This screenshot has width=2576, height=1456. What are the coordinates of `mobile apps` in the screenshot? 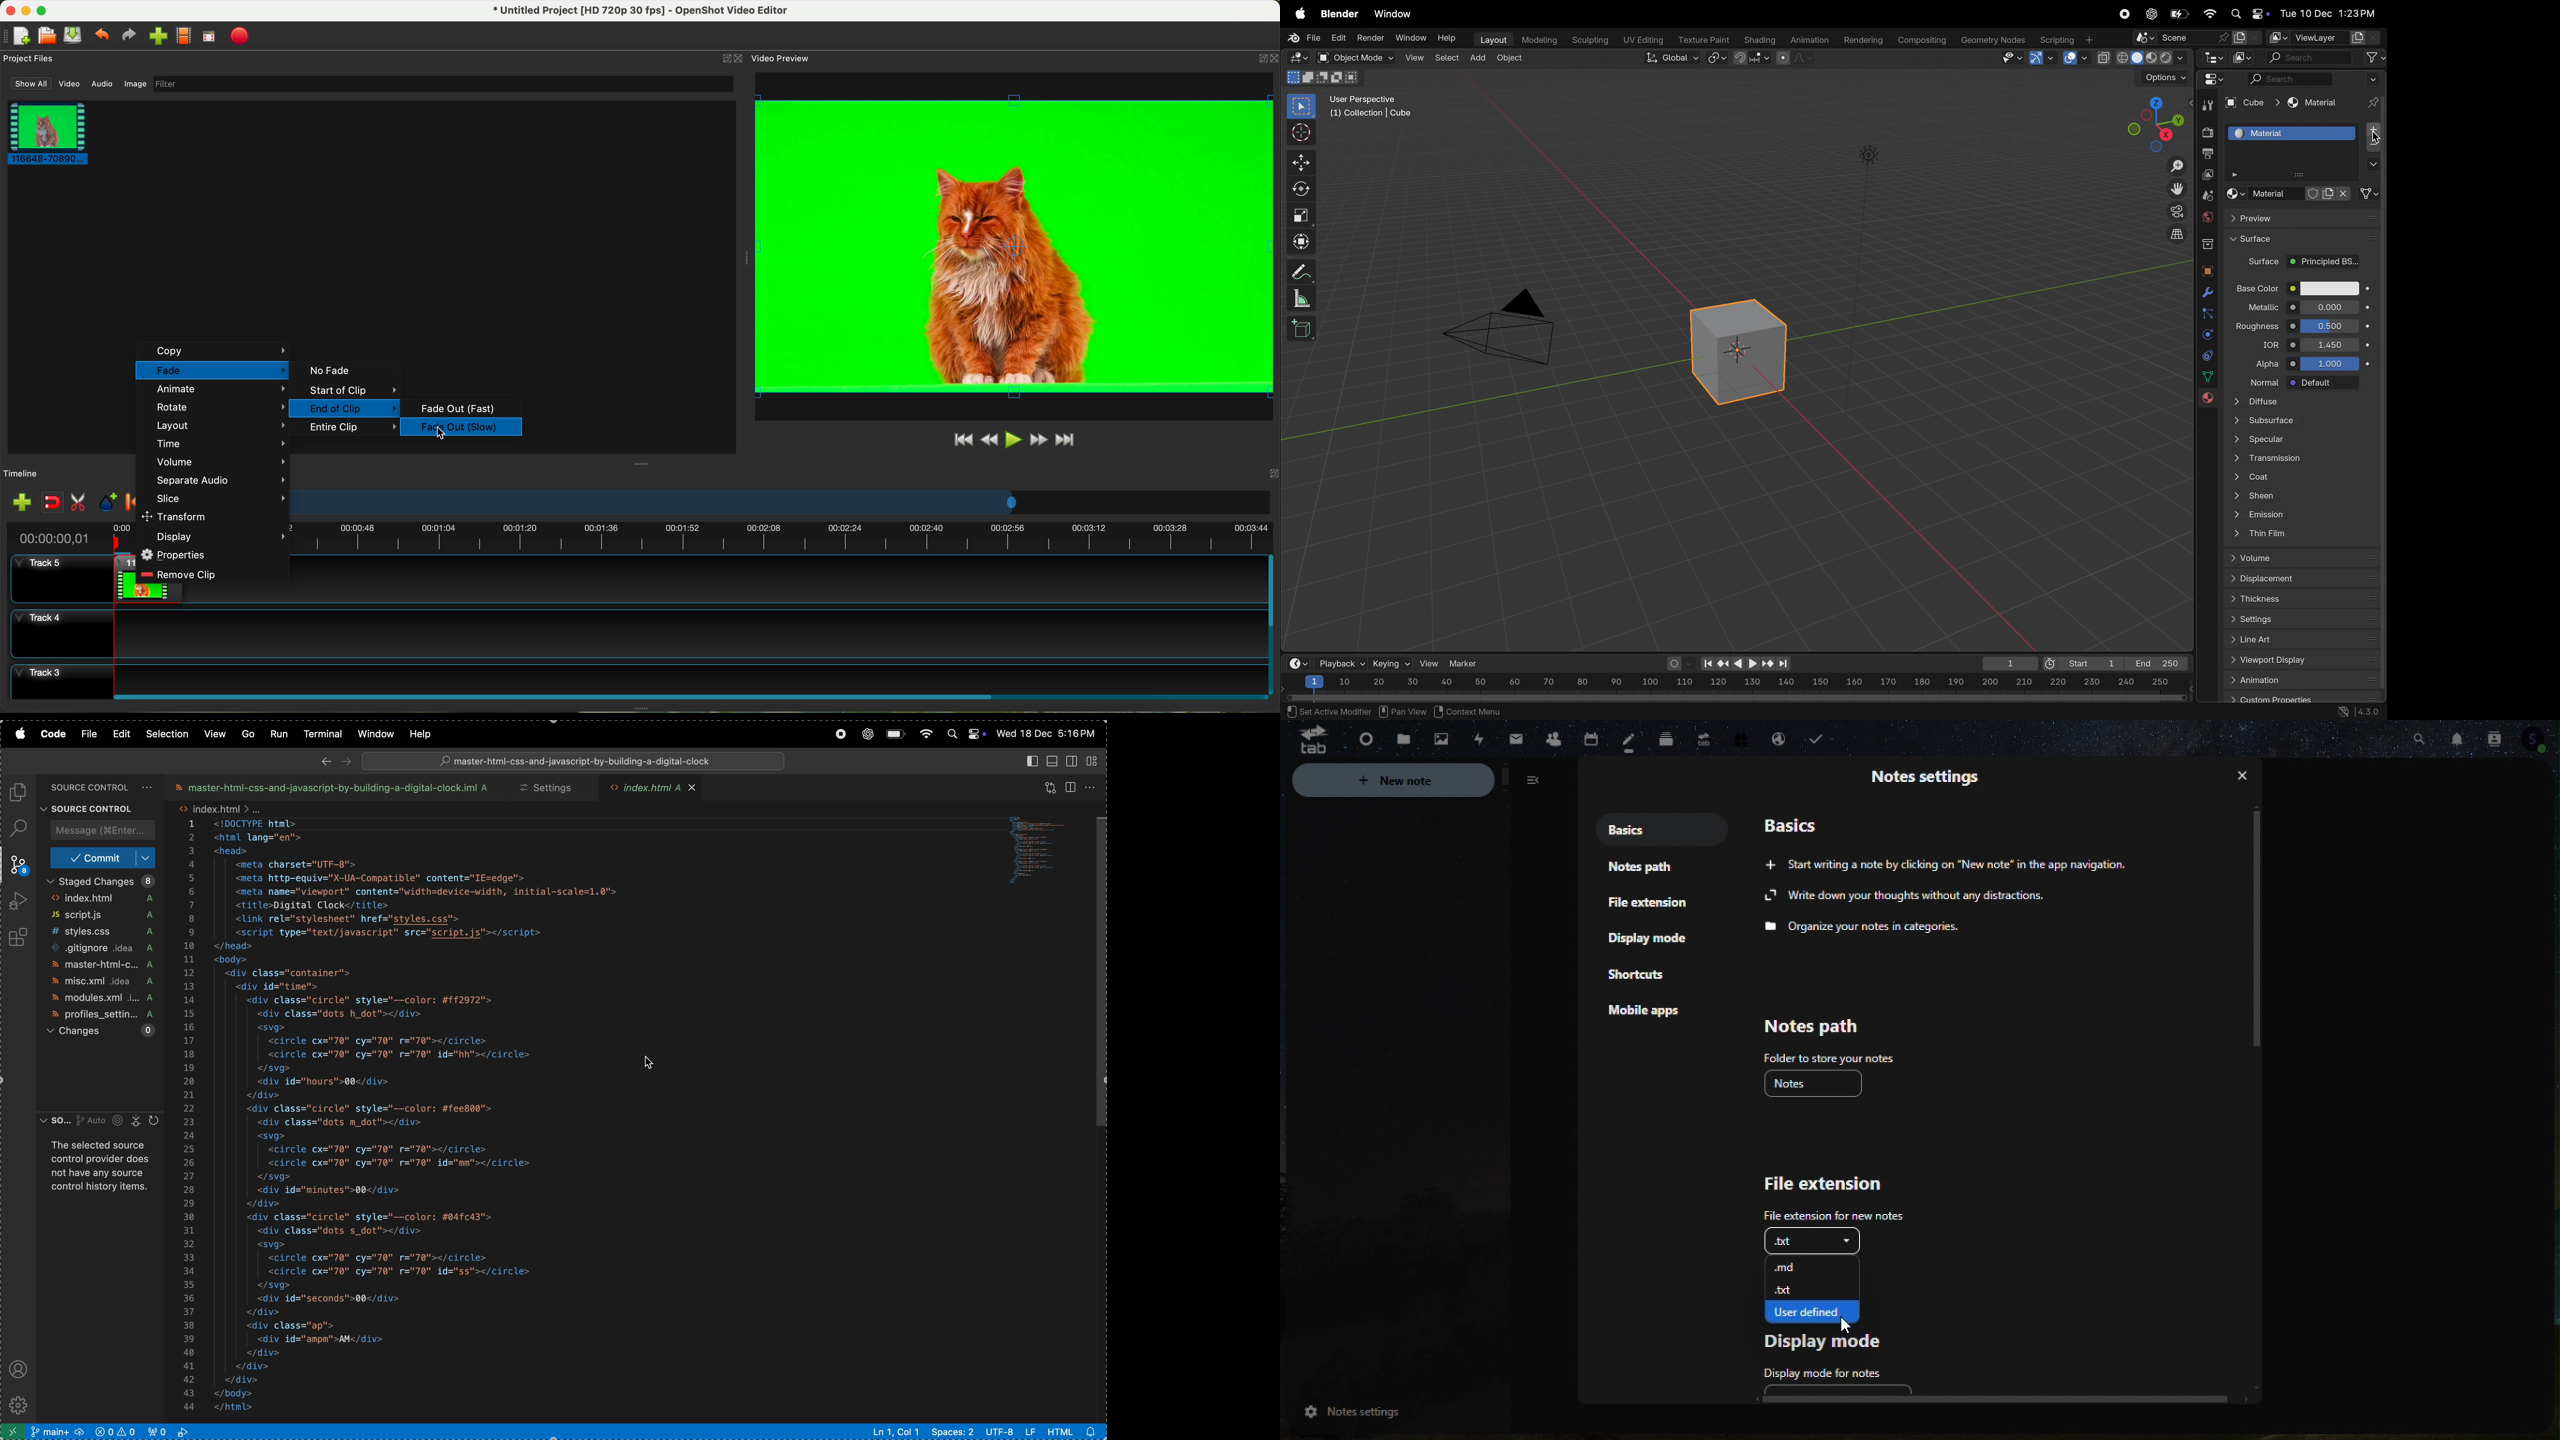 It's located at (1657, 1016).